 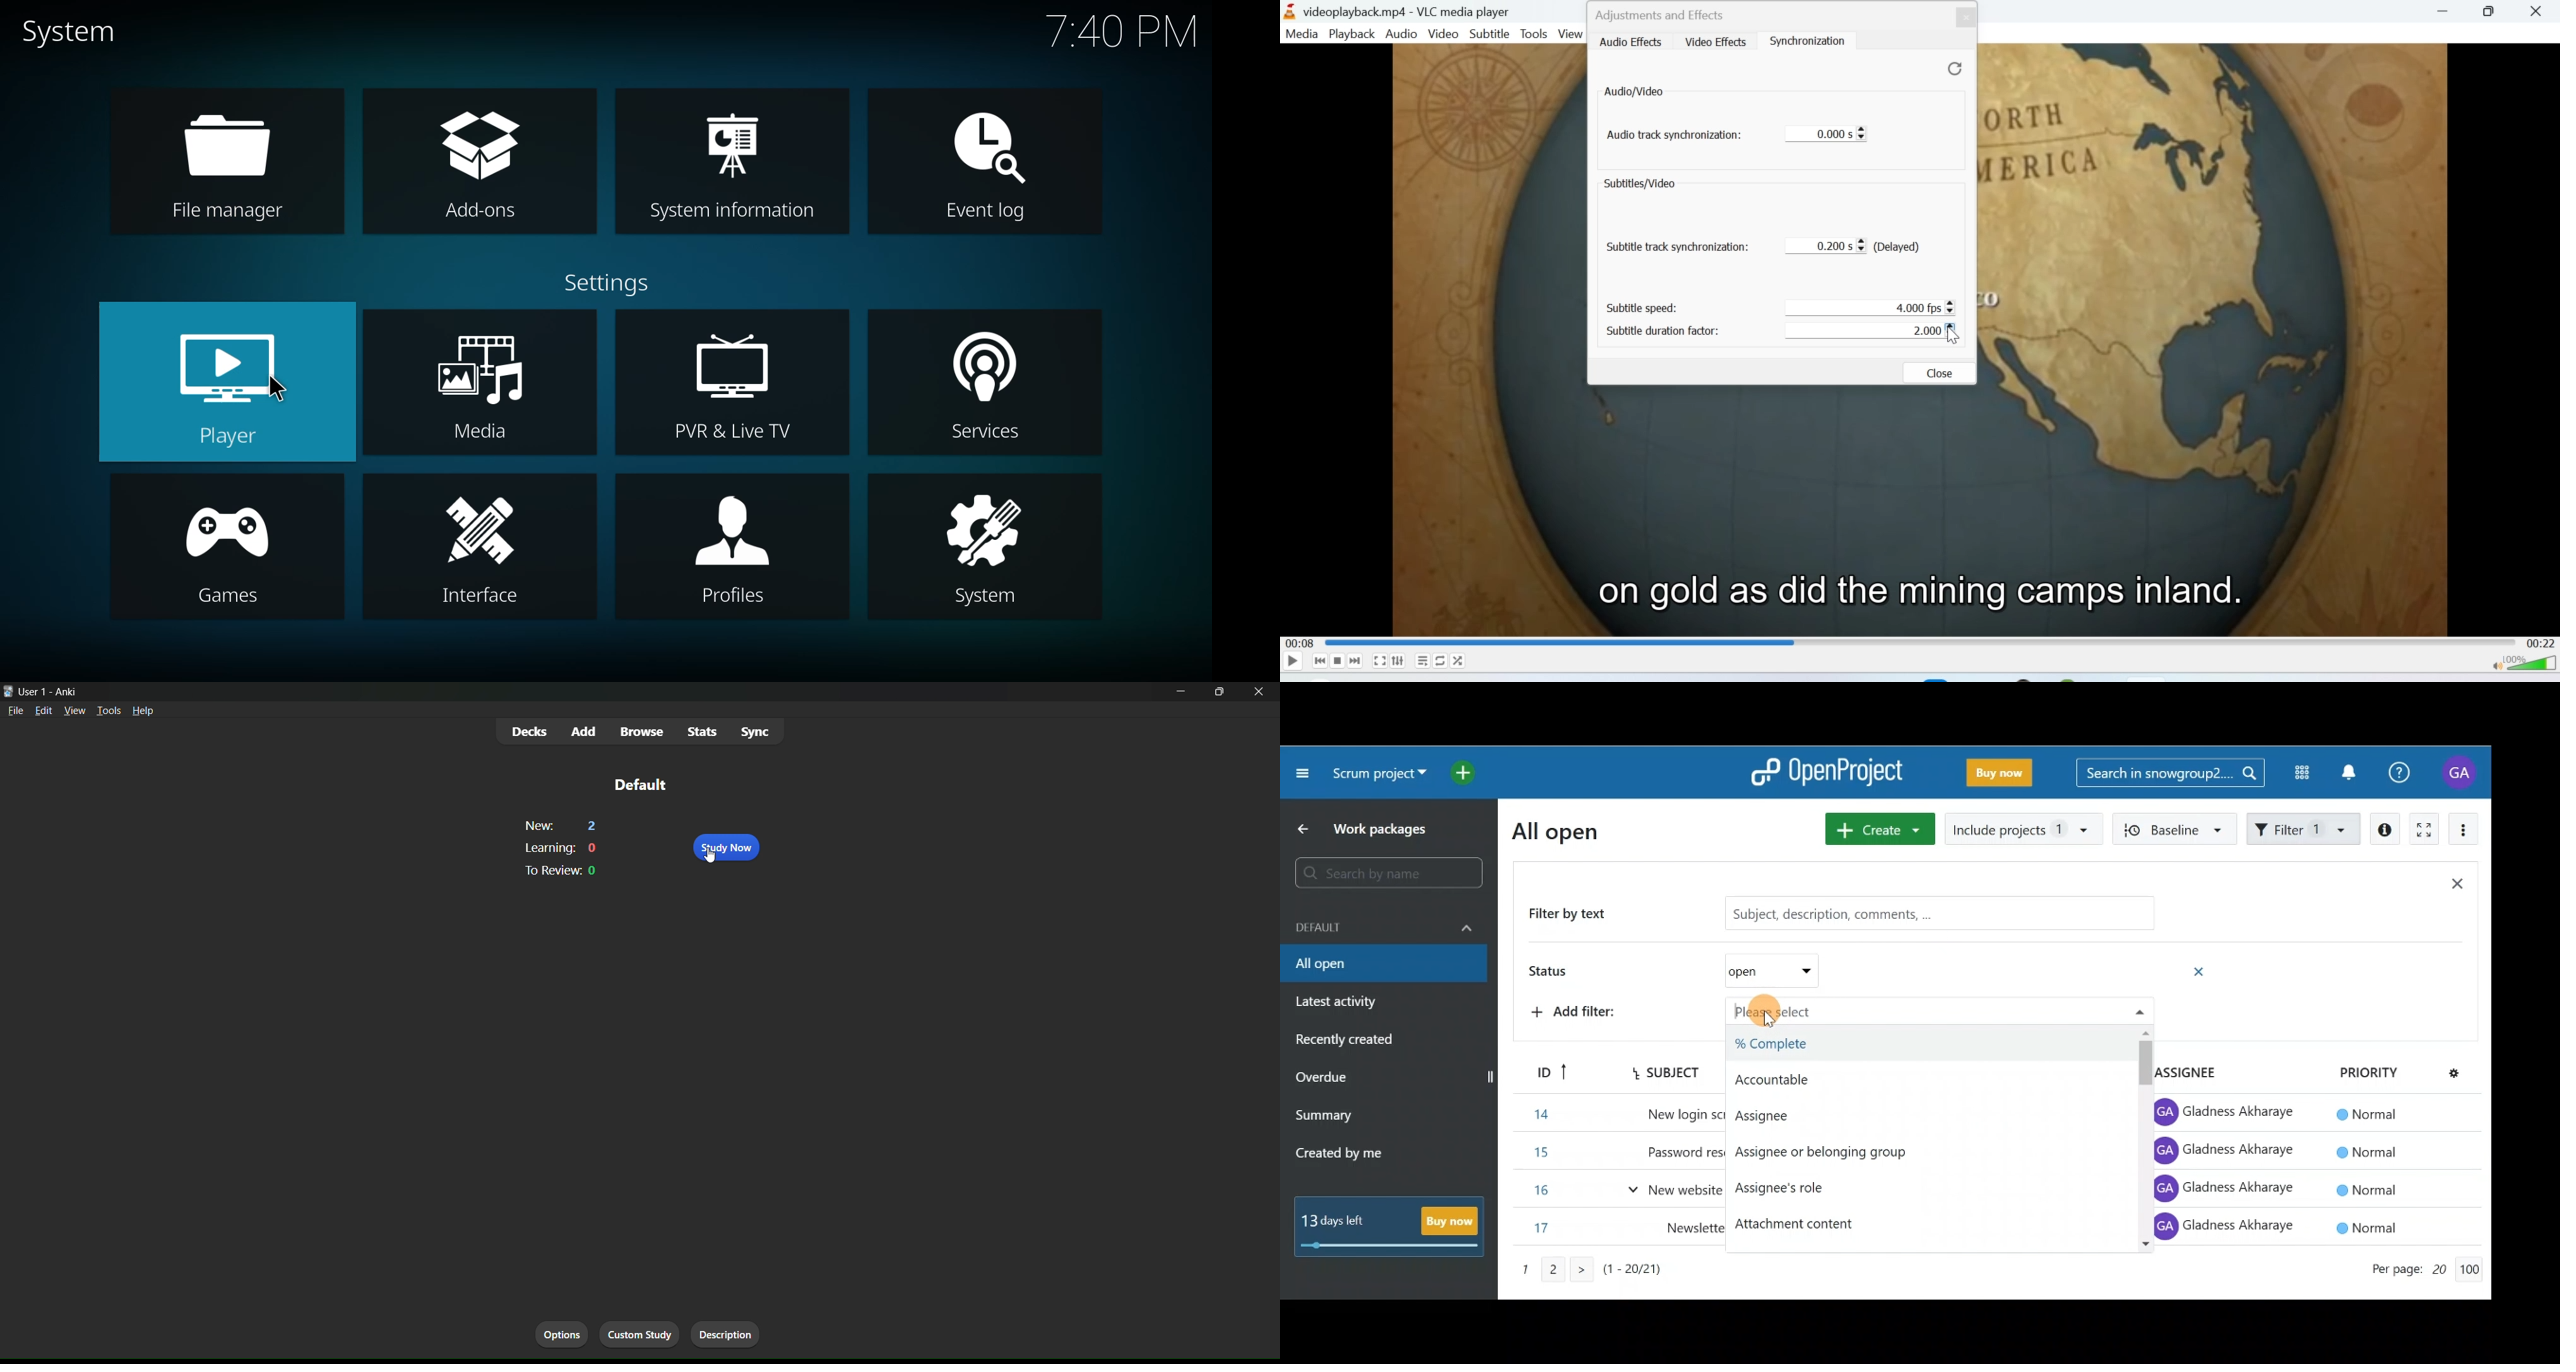 I want to click on Refresh, so click(x=1947, y=68).